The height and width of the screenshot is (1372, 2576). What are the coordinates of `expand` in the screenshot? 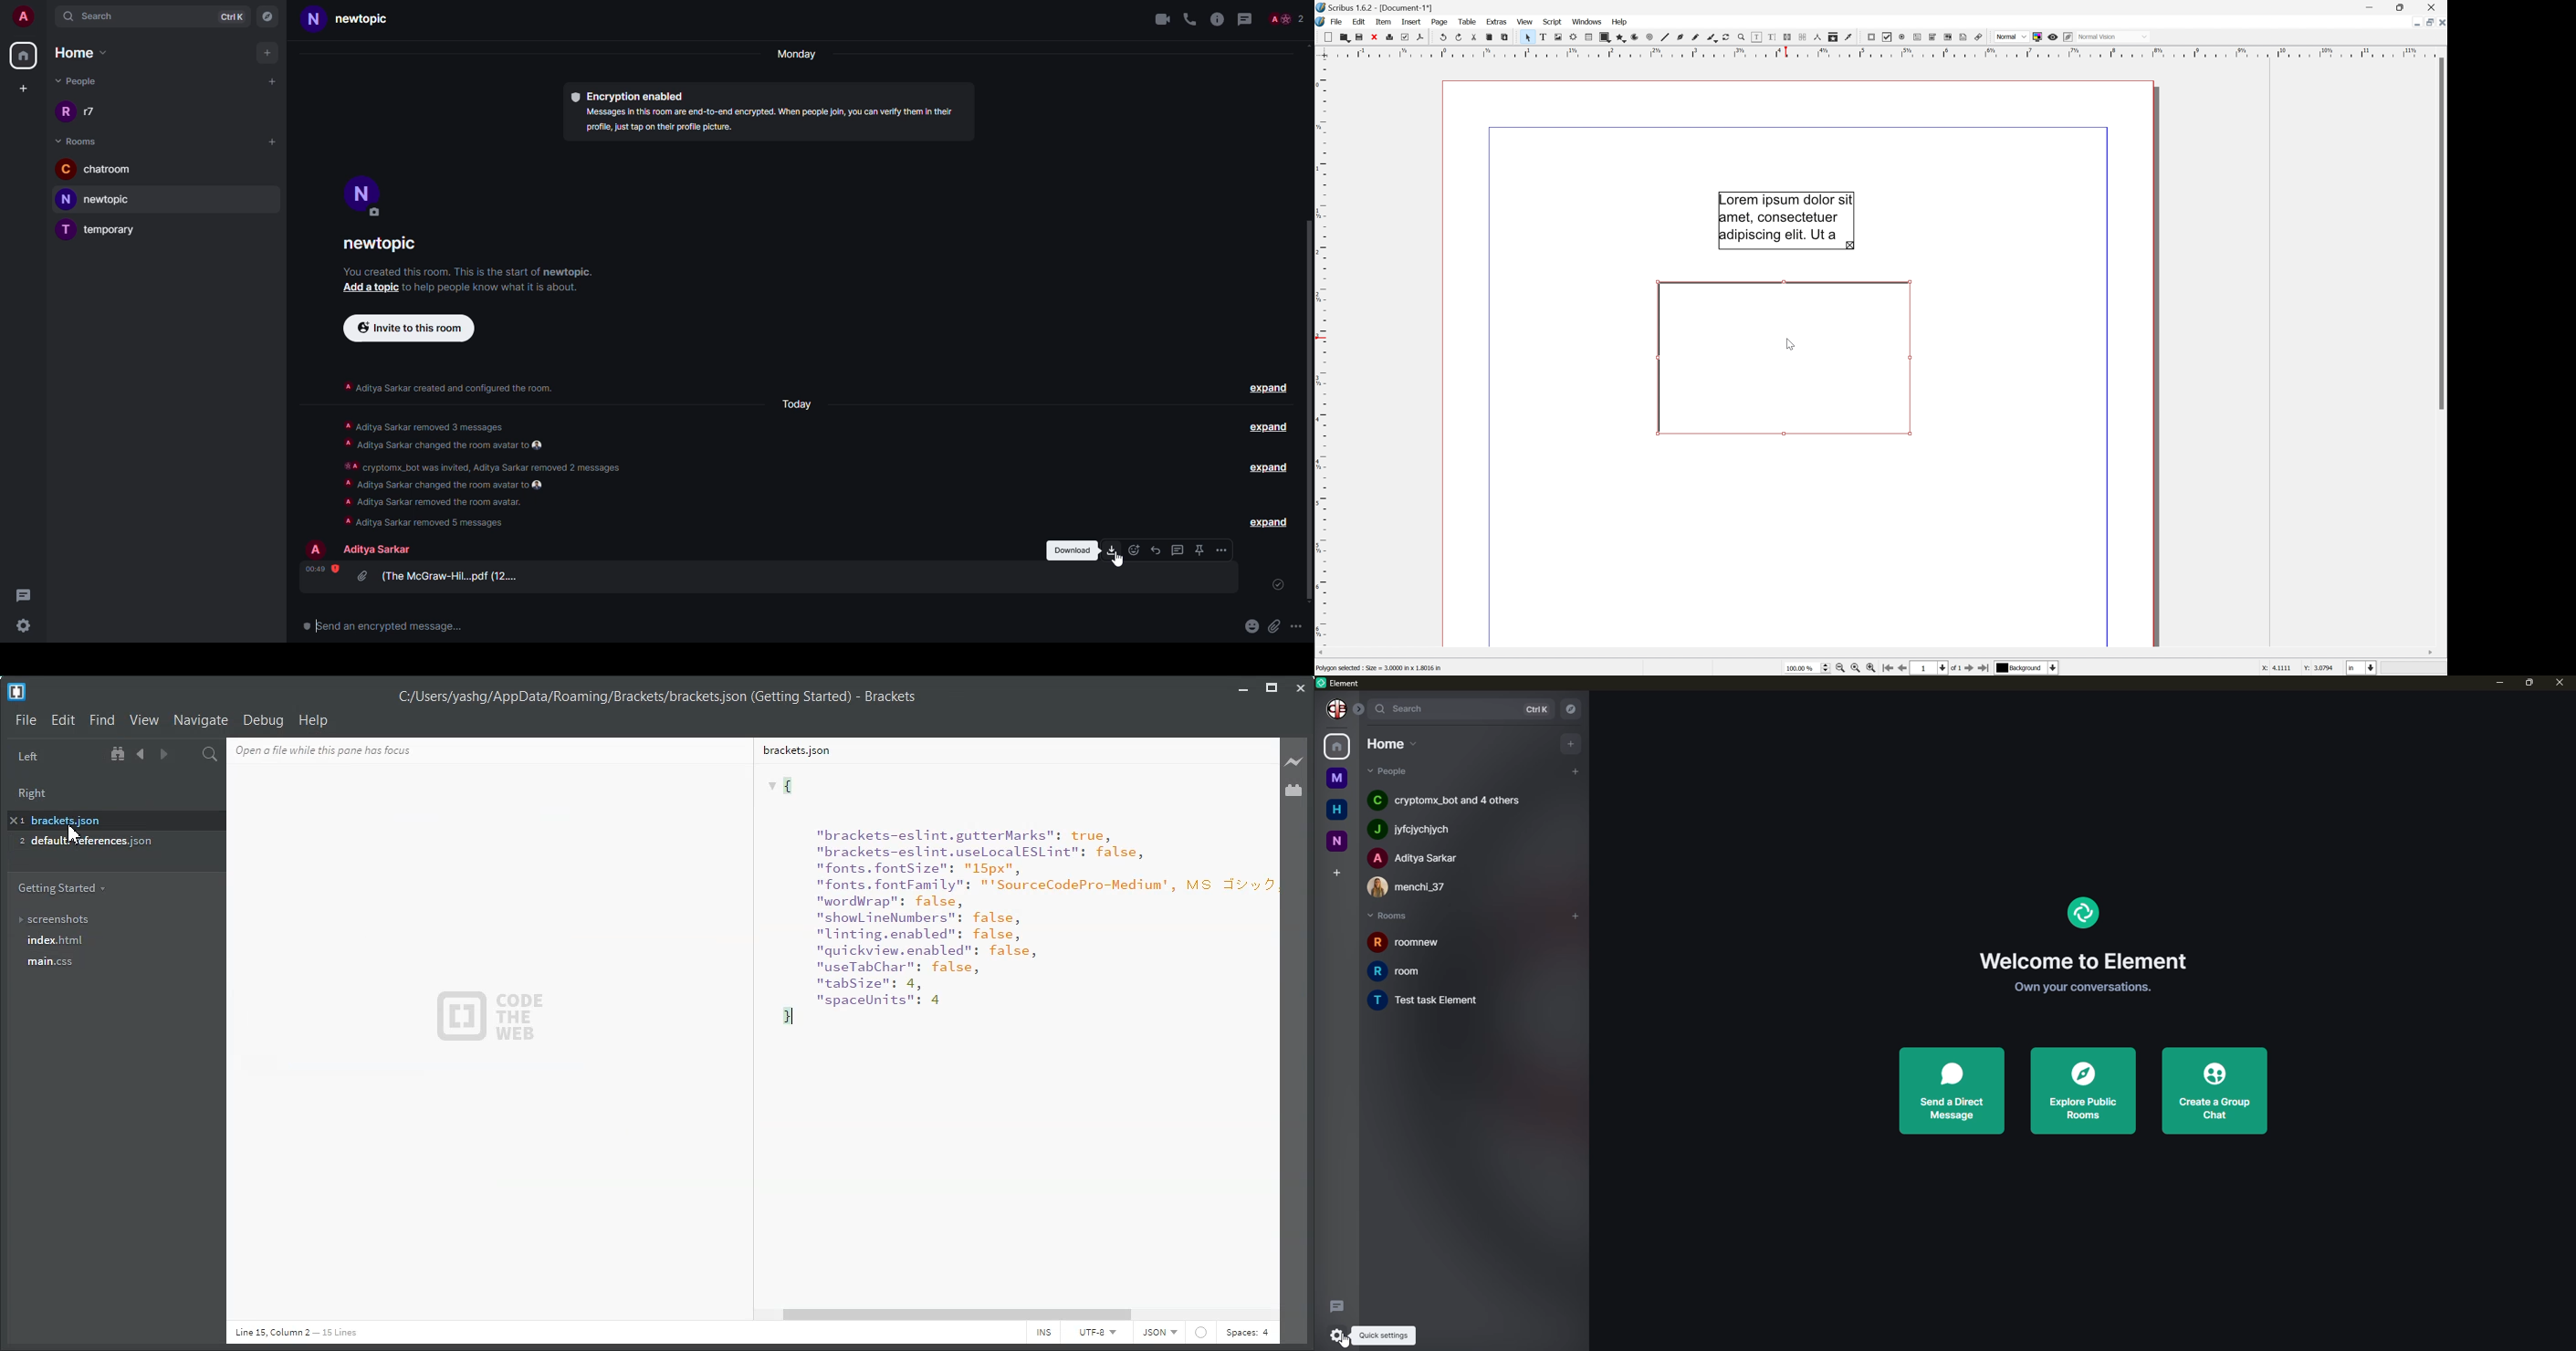 It's located at (1269, 387).